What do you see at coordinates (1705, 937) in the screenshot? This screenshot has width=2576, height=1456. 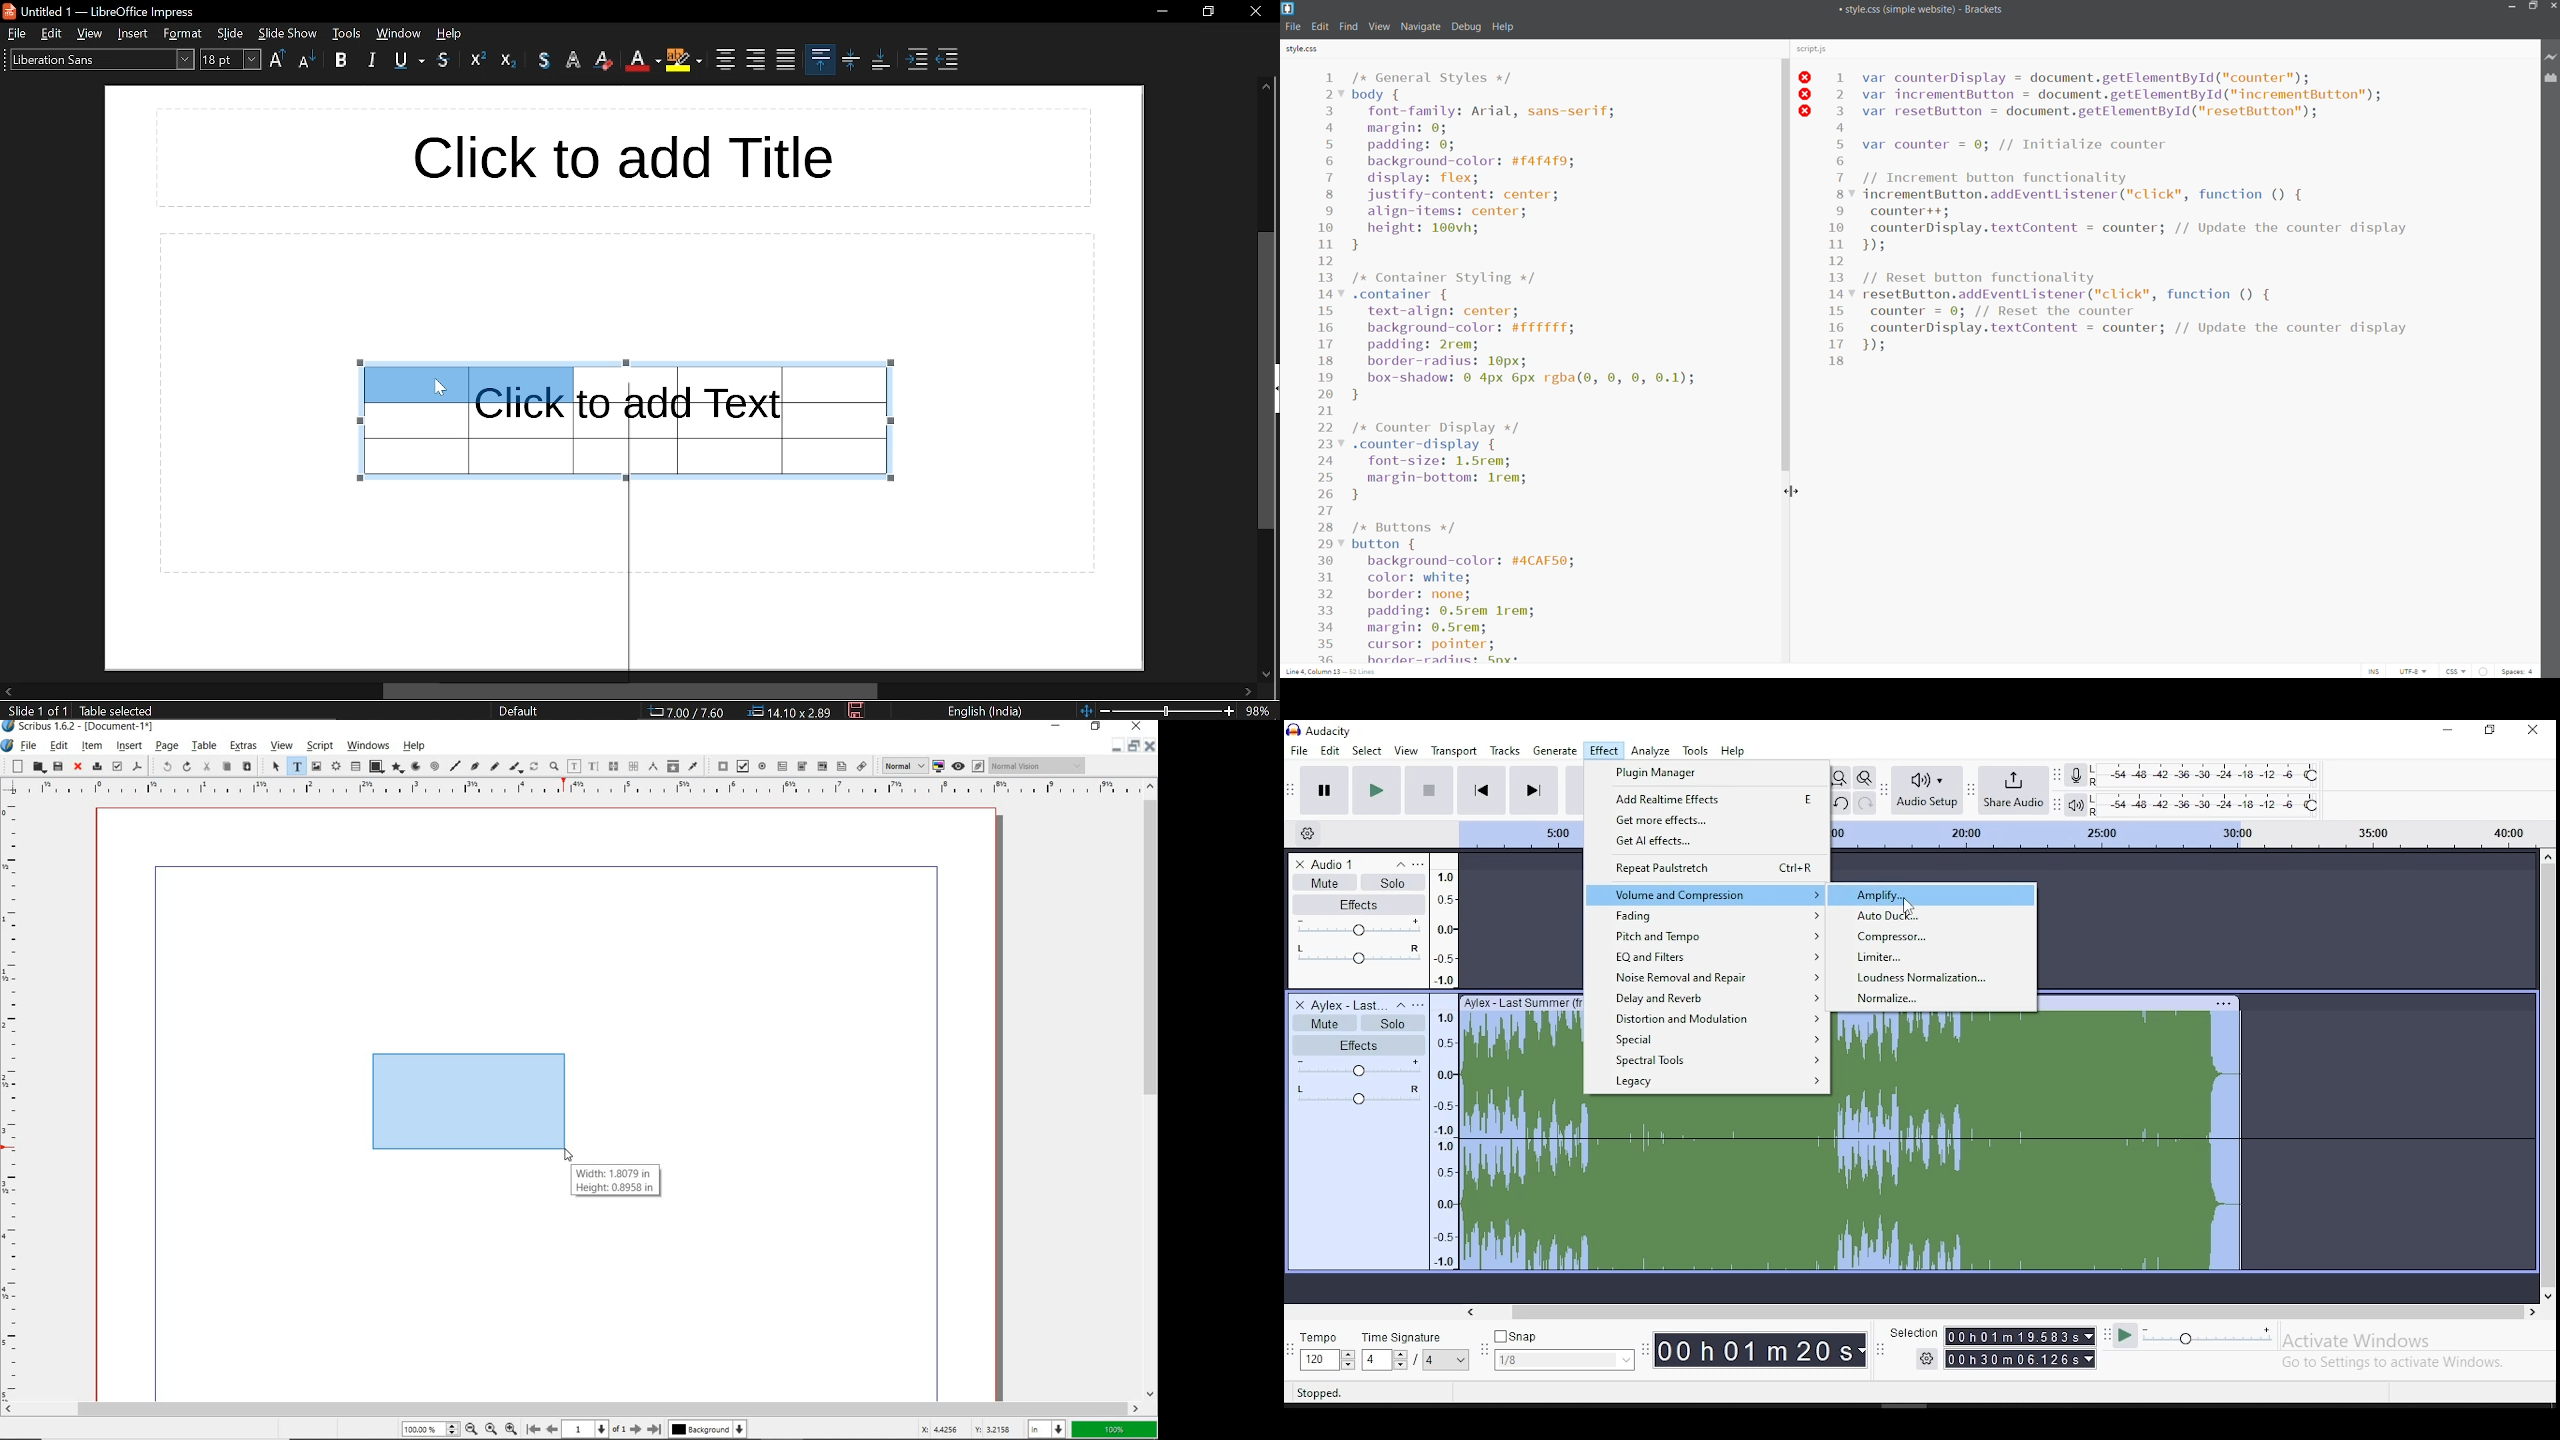 I see `pitch and tempo` at bounding box center [1705, 937].